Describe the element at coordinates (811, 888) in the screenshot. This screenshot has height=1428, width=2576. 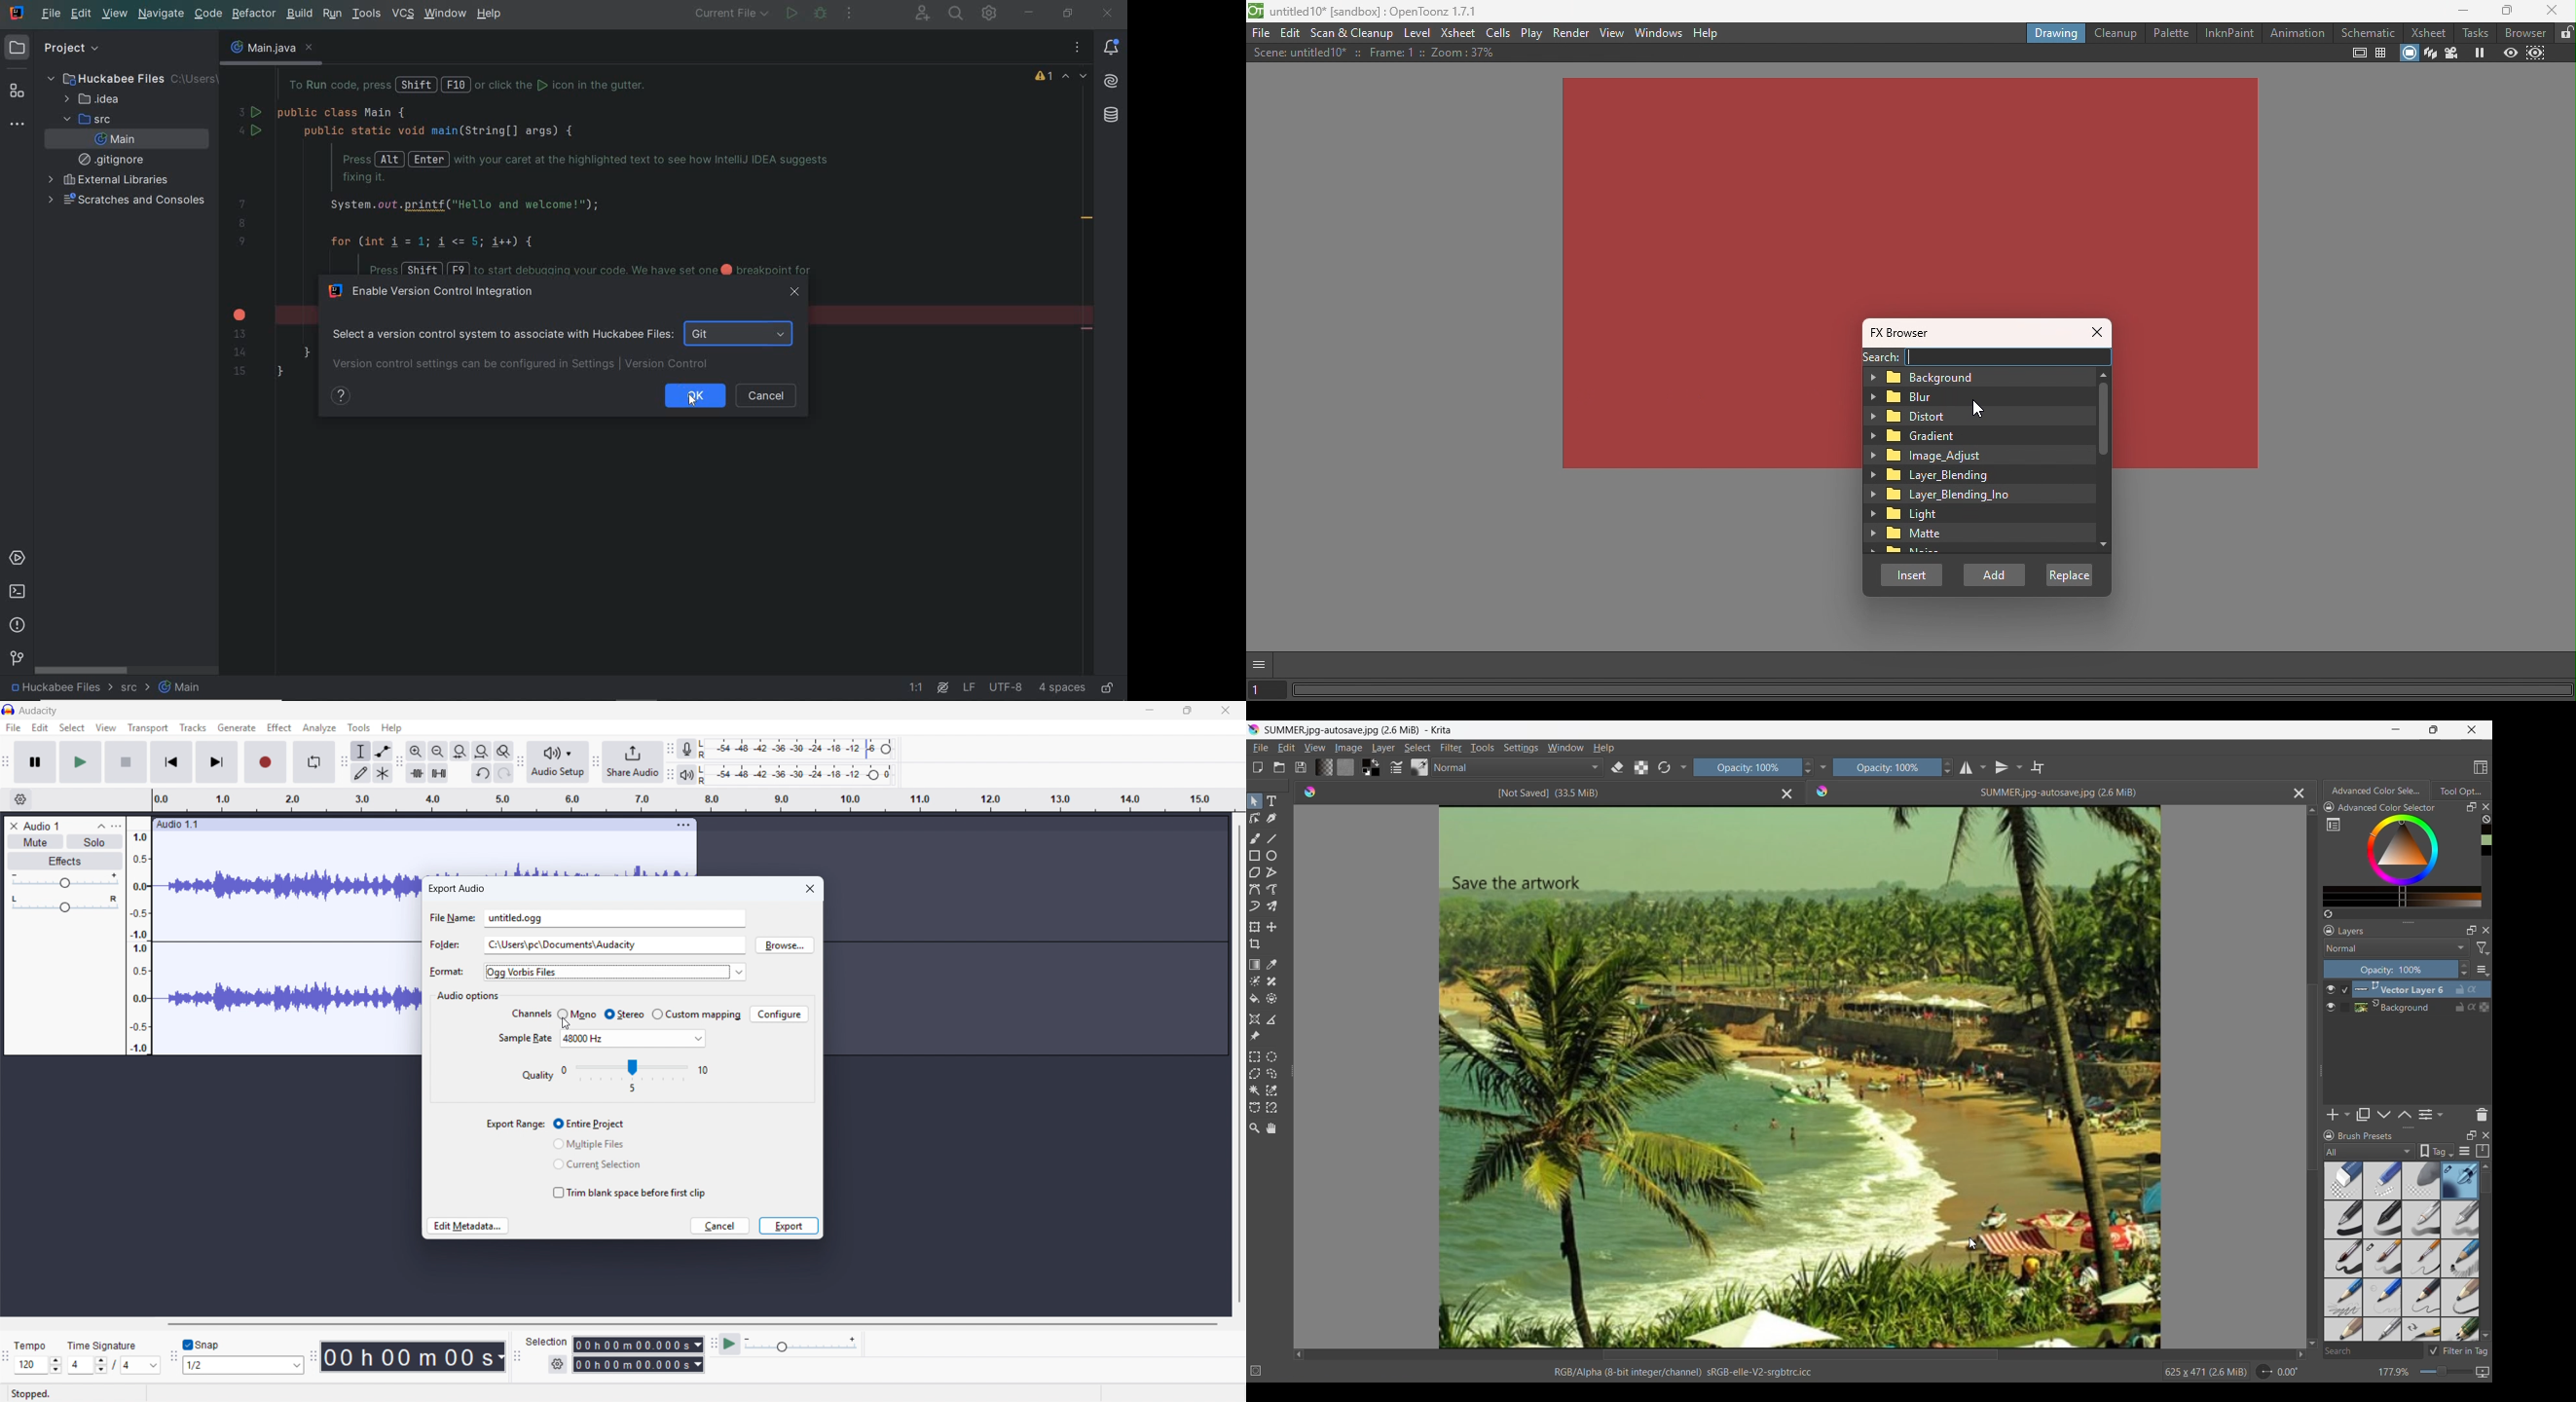
I see `Close dialogue box ` at that location.